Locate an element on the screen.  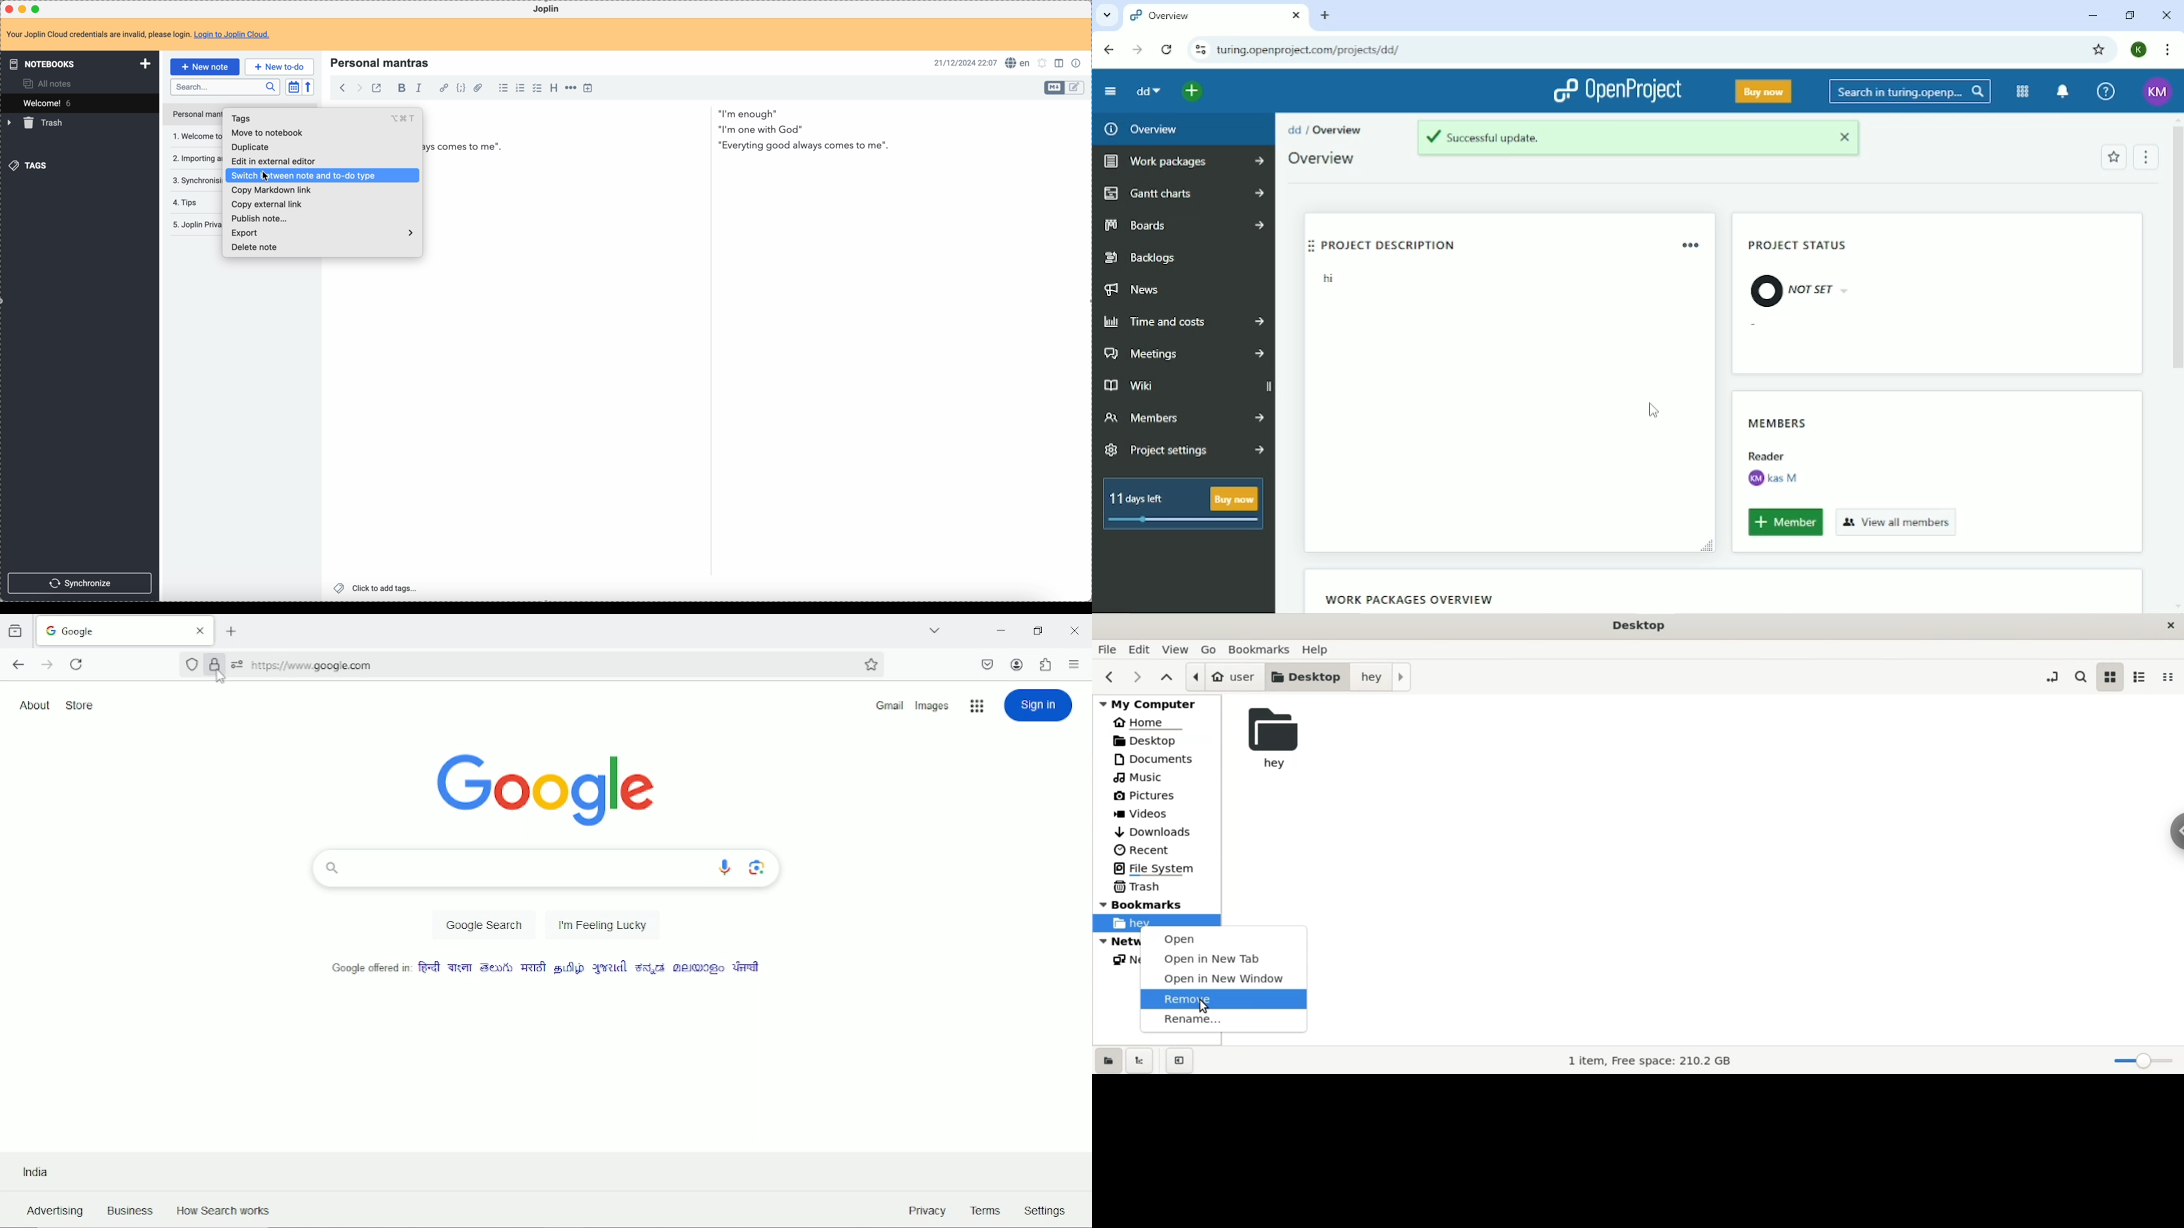
note properties is located at coordinates (1078, 64).